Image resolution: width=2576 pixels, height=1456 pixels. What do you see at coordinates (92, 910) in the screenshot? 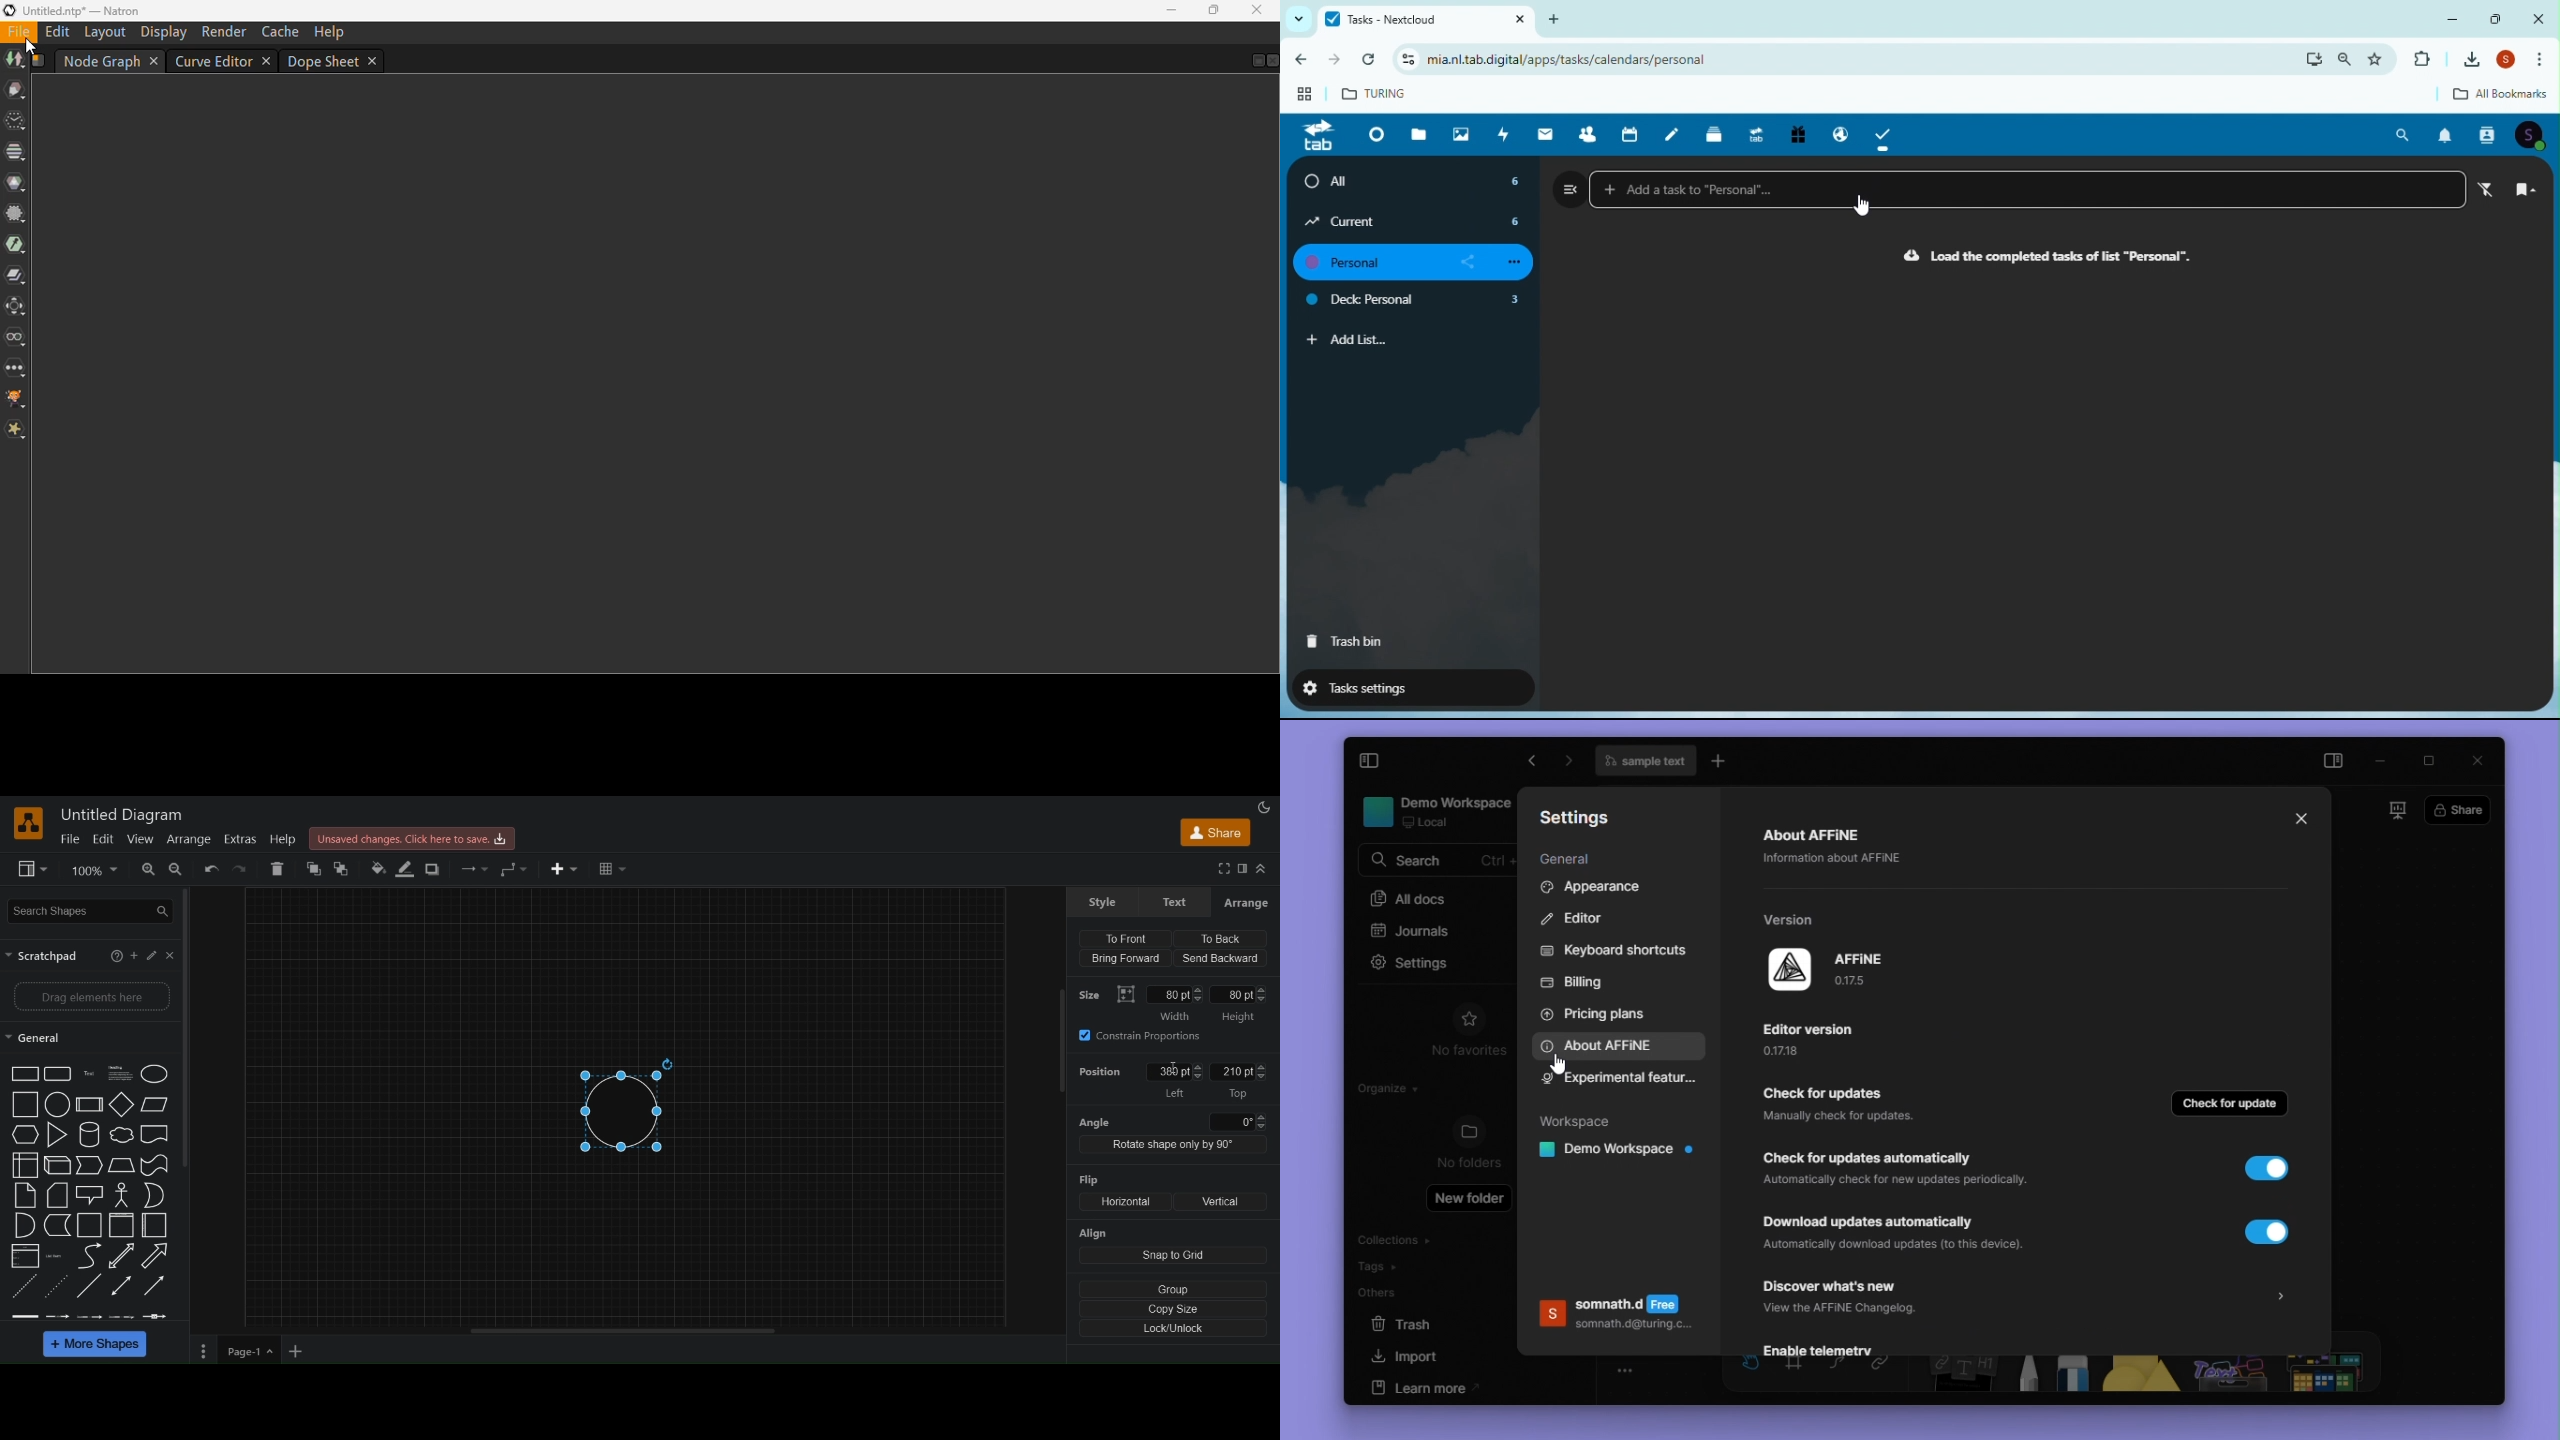
I see `search shapes` at bounding box center [92, 910].